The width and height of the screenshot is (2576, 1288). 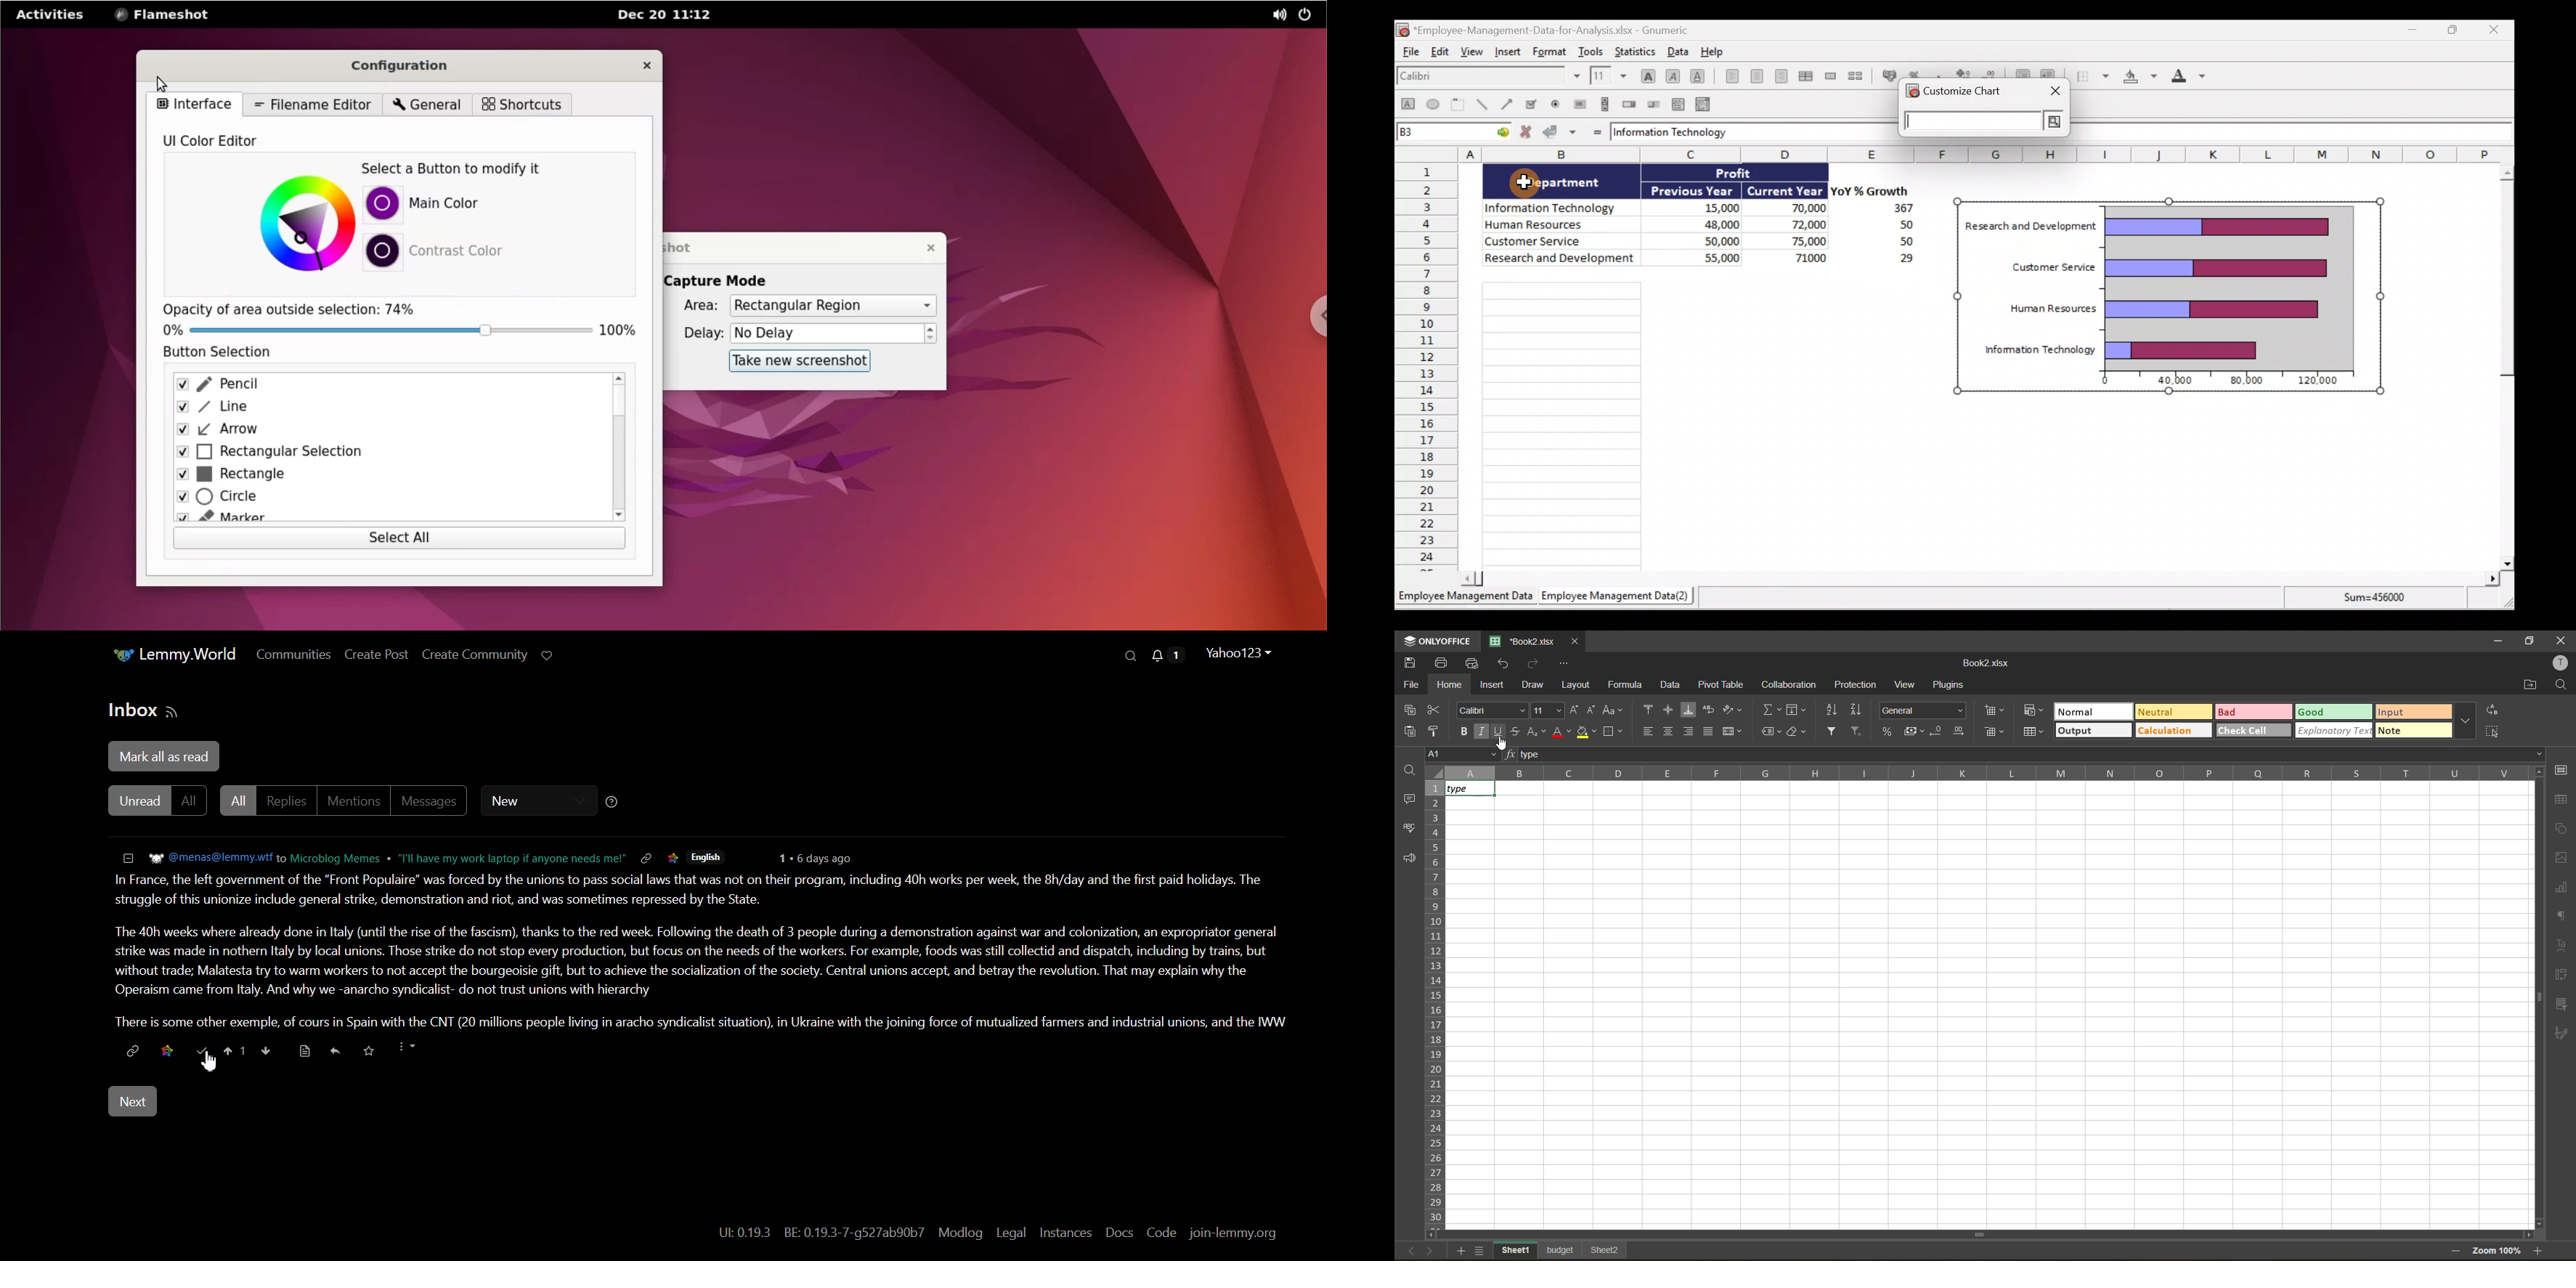 I want to click on Go to source, so click(x=304, y=1052).